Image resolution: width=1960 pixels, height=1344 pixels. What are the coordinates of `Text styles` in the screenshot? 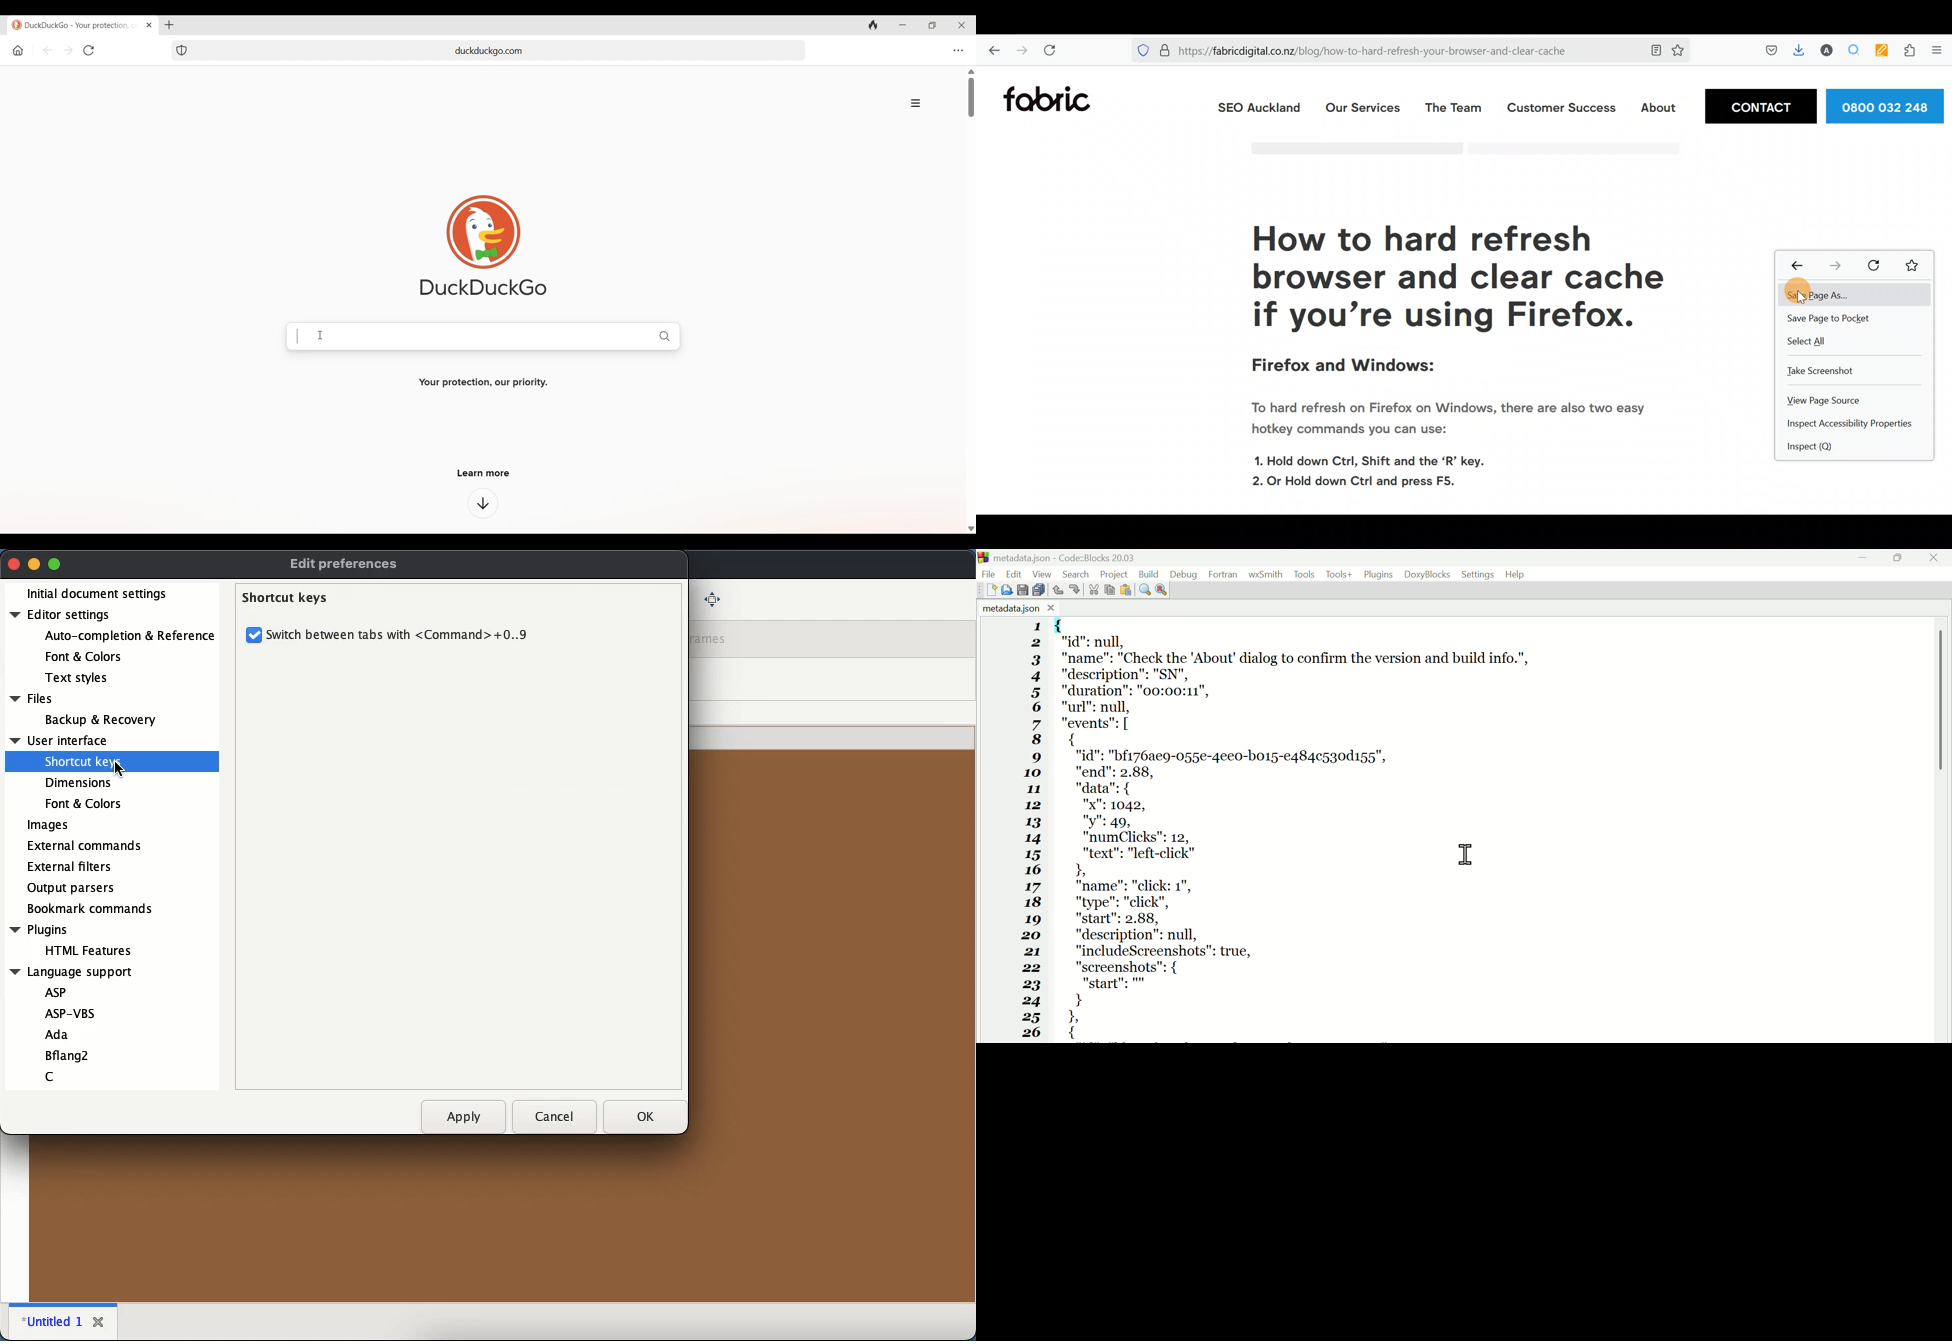 It's located at (76, 680).